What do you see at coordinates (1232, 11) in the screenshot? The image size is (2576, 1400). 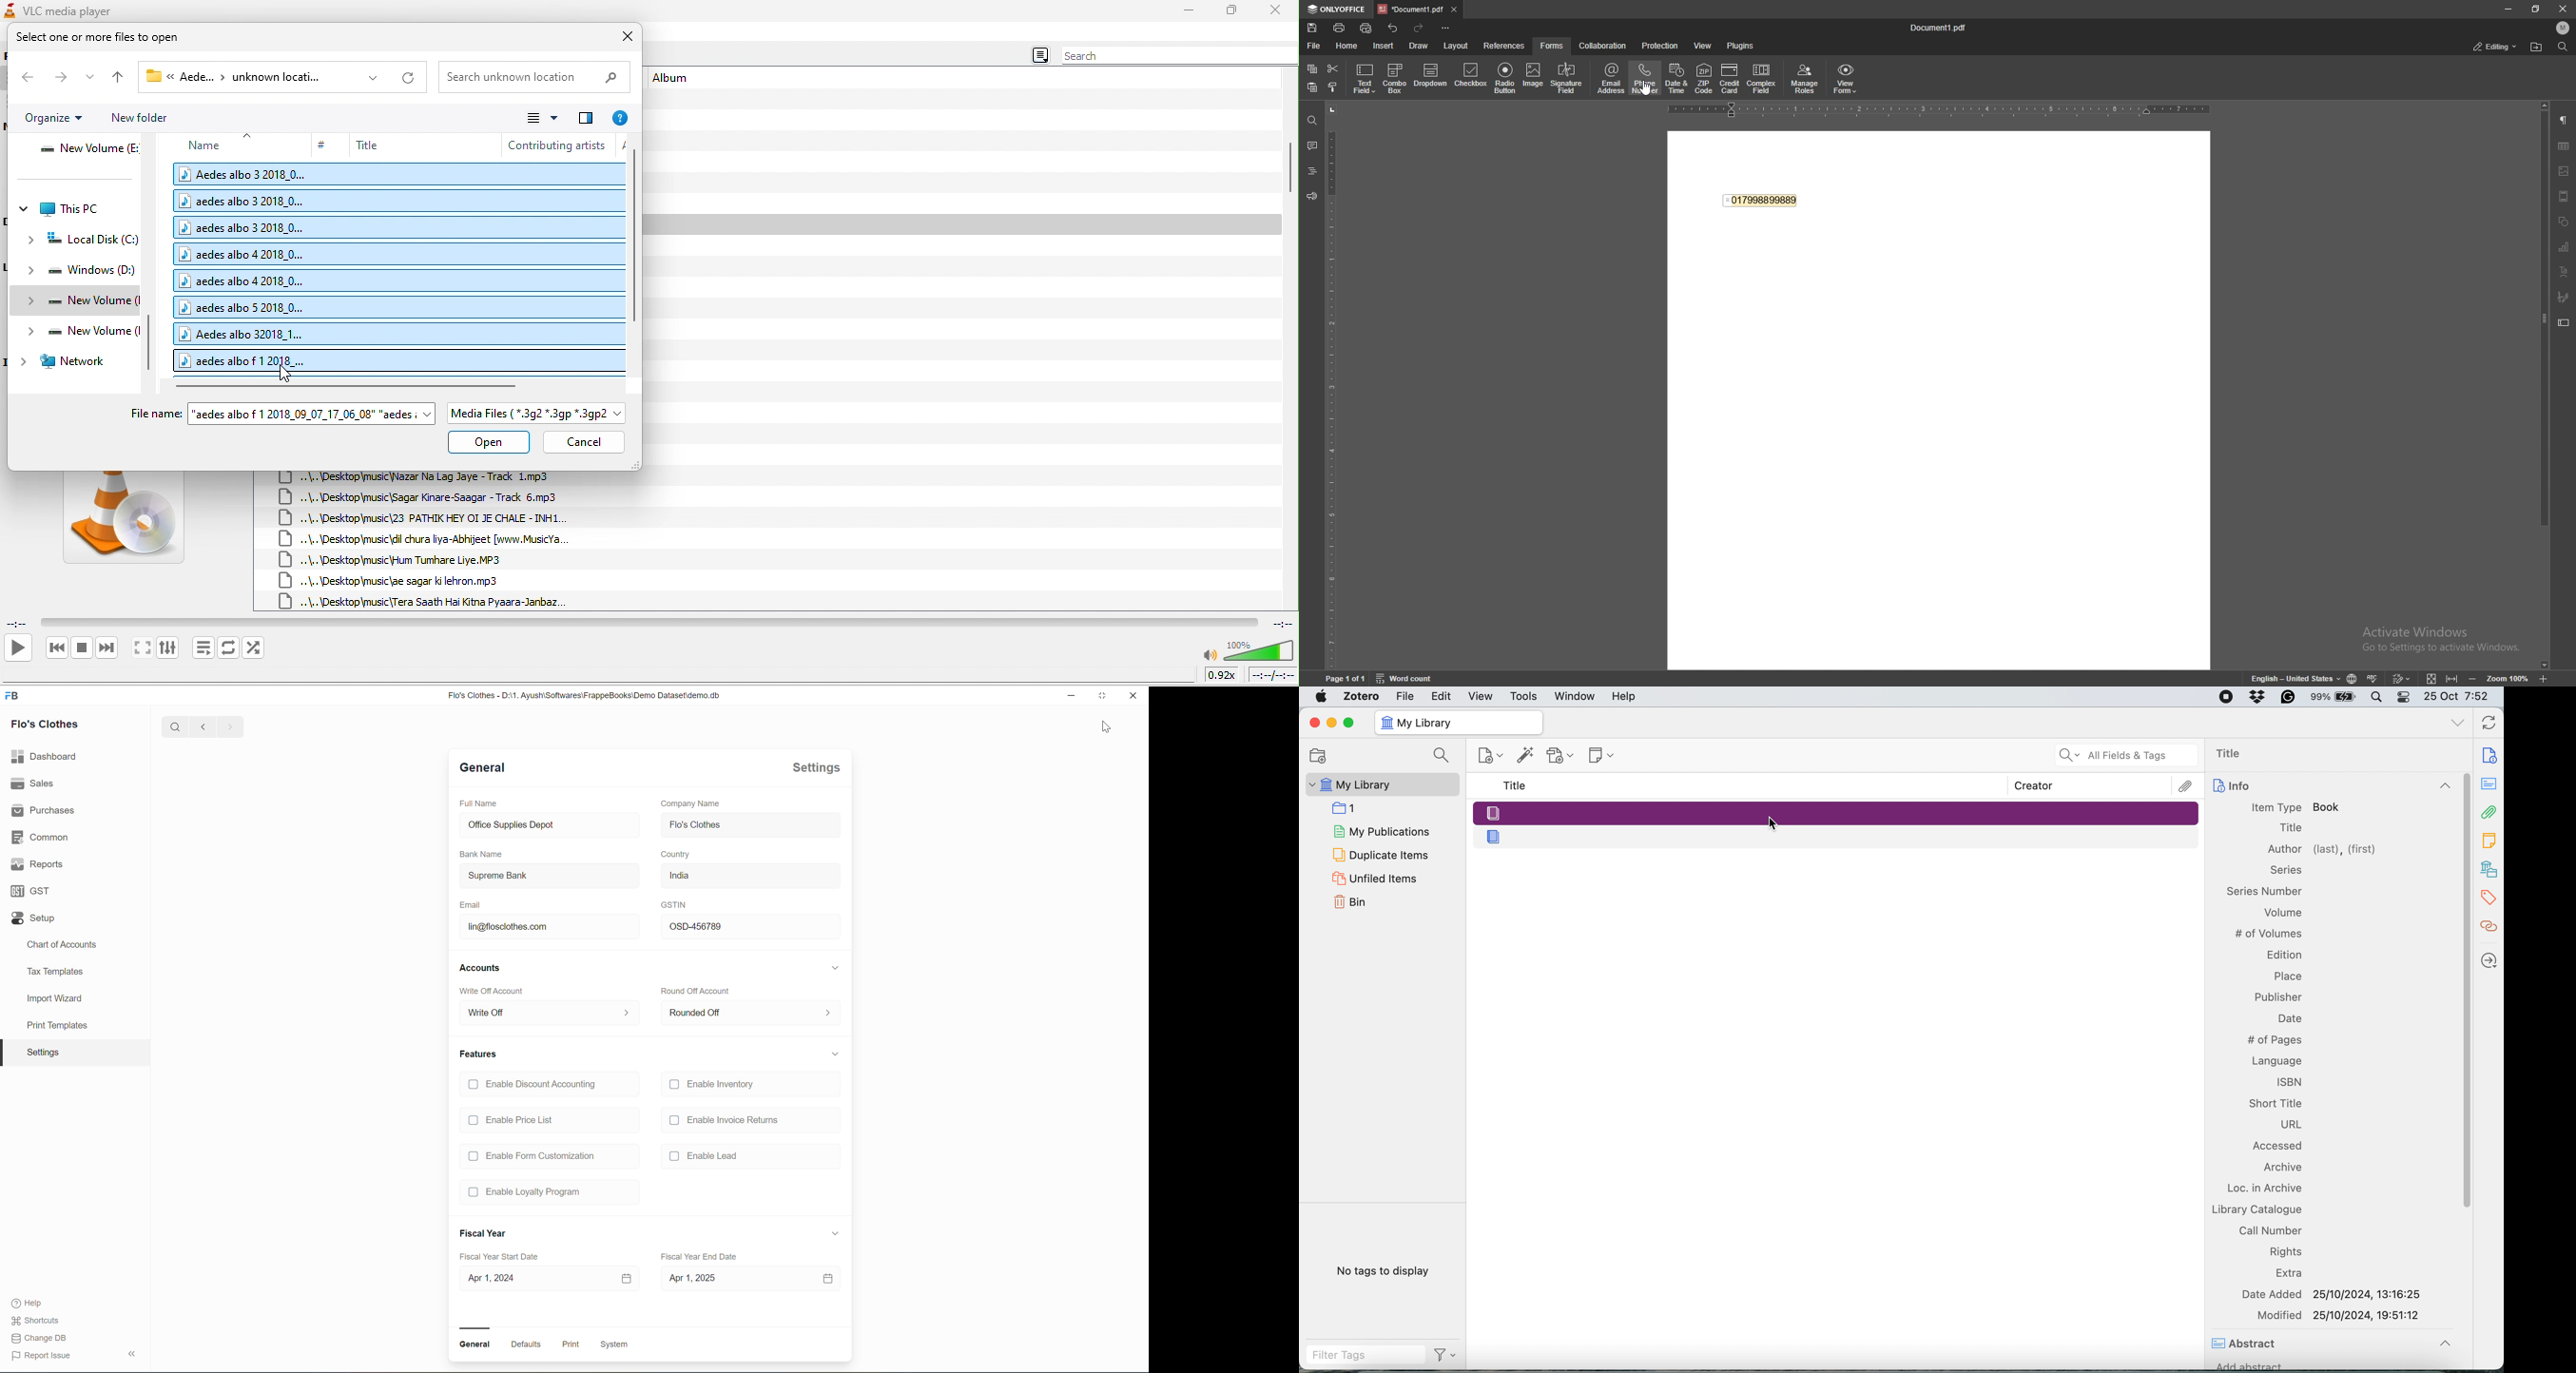 I see `maximize` at bounding box center [1232, 11].